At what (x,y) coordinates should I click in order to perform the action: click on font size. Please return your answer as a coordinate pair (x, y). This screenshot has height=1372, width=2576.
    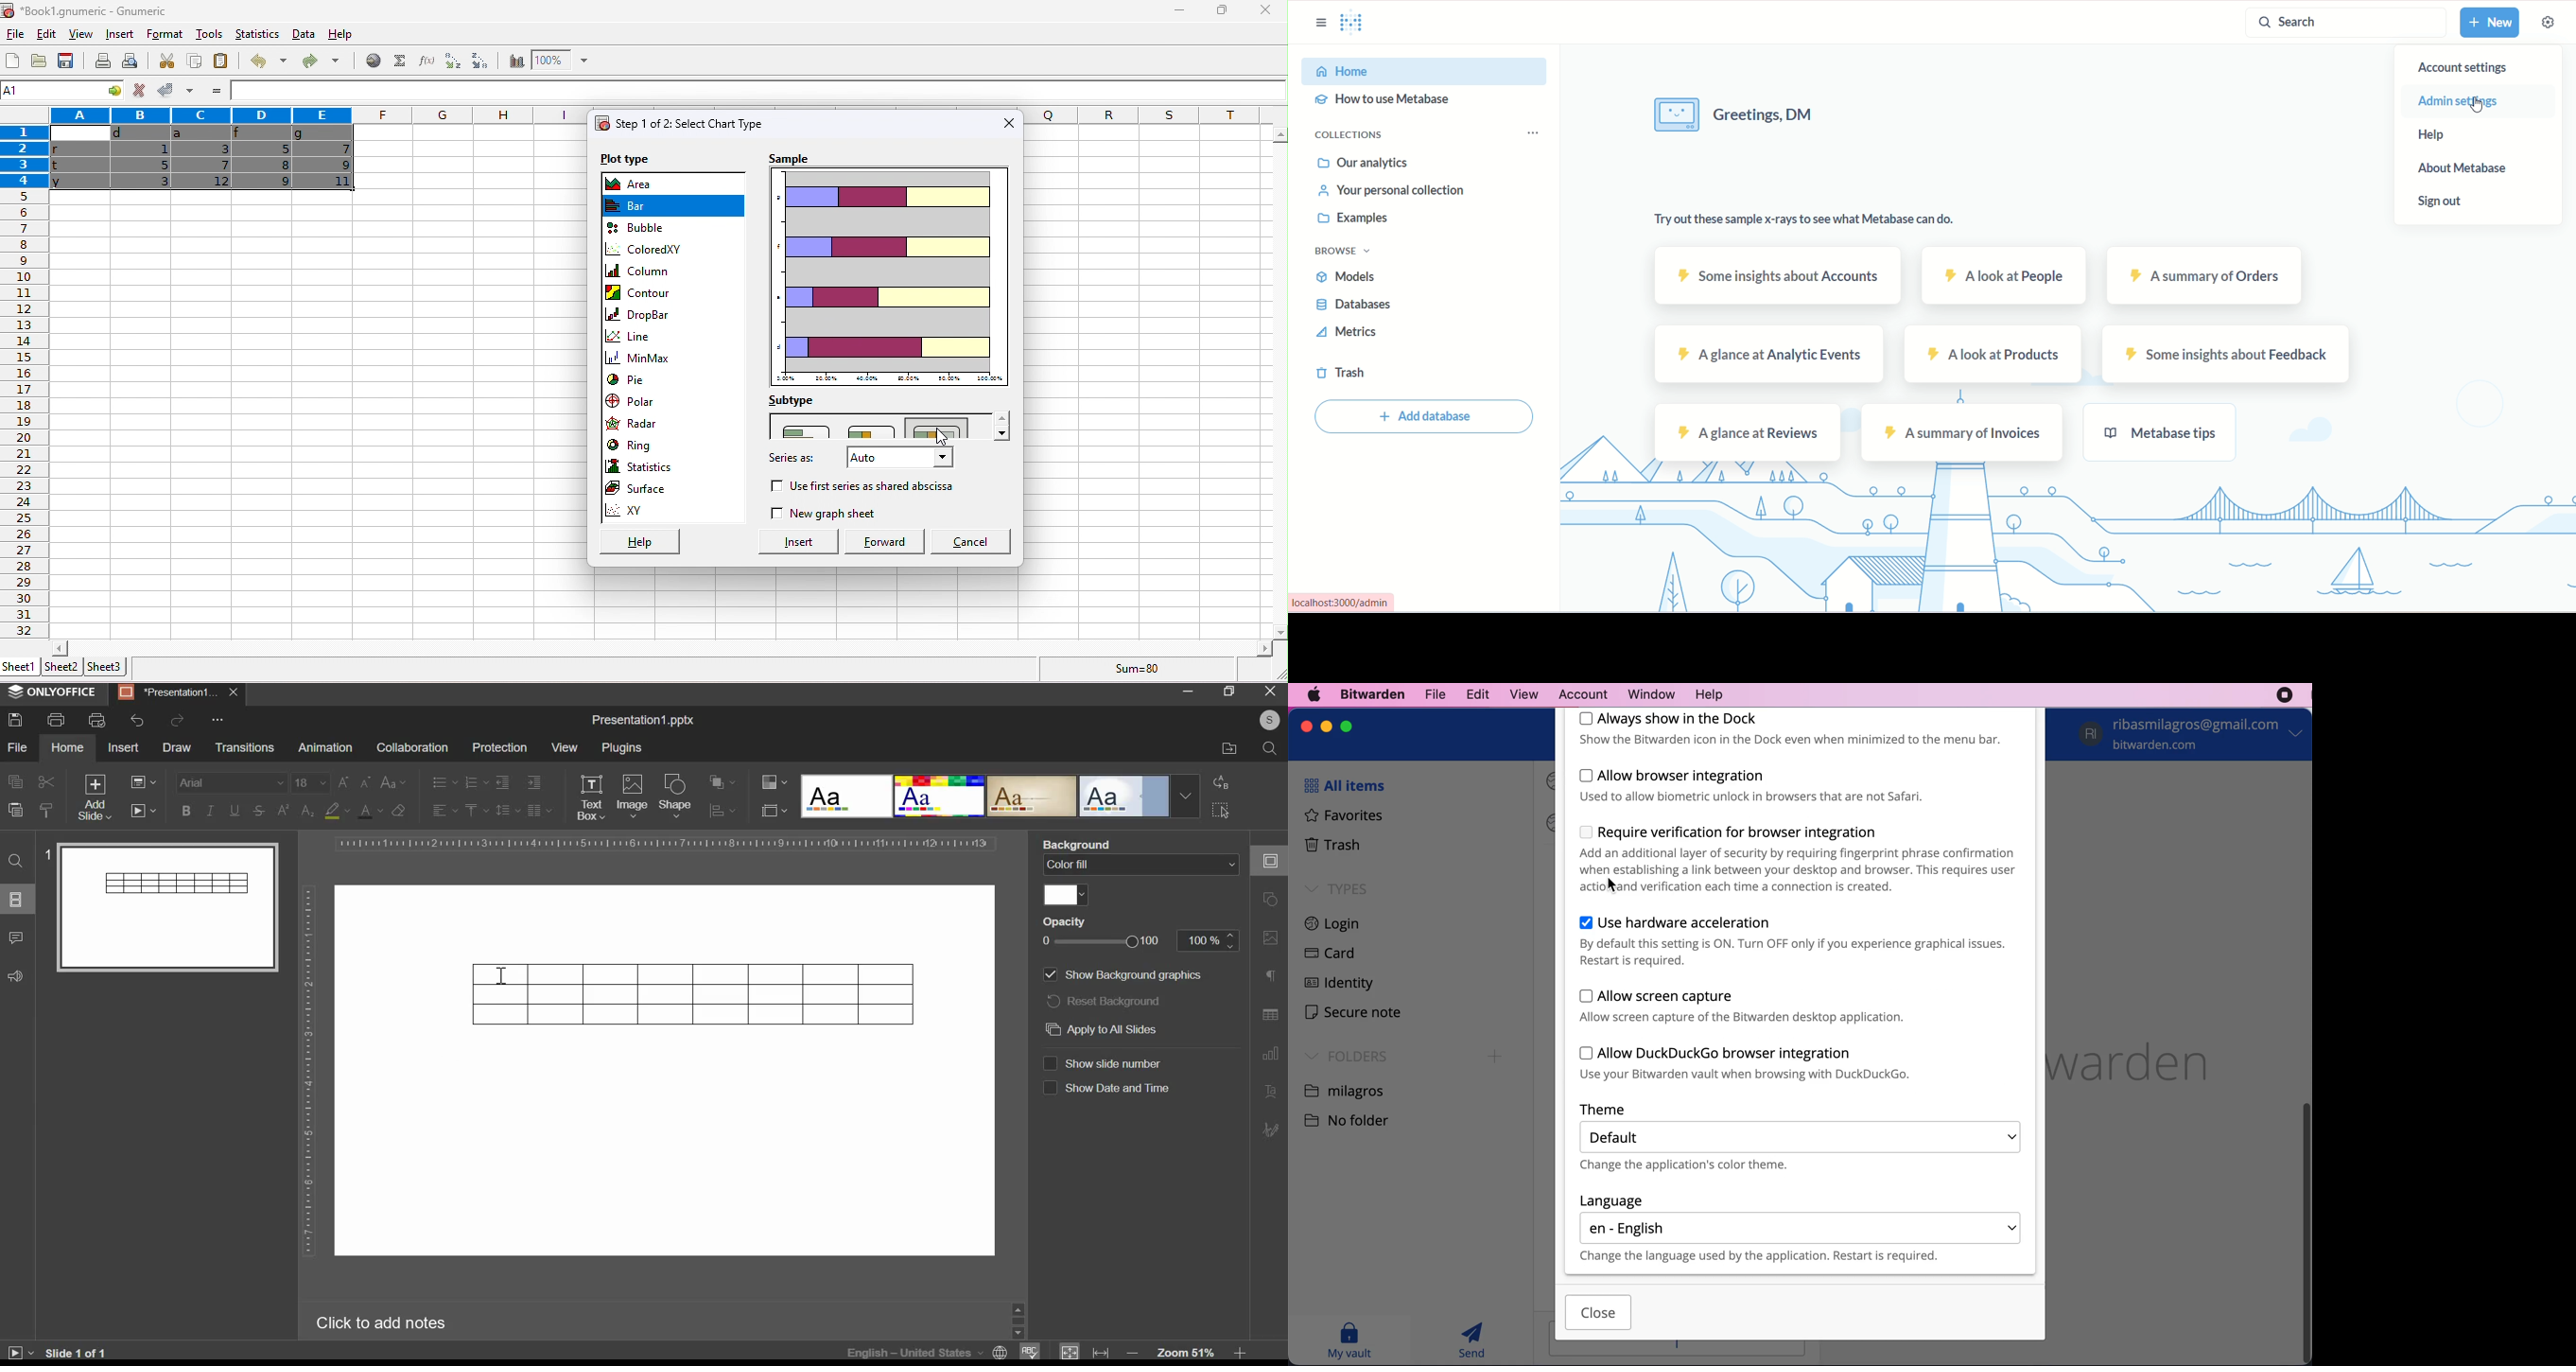
    Looking at the image, I should click on (331, 783).